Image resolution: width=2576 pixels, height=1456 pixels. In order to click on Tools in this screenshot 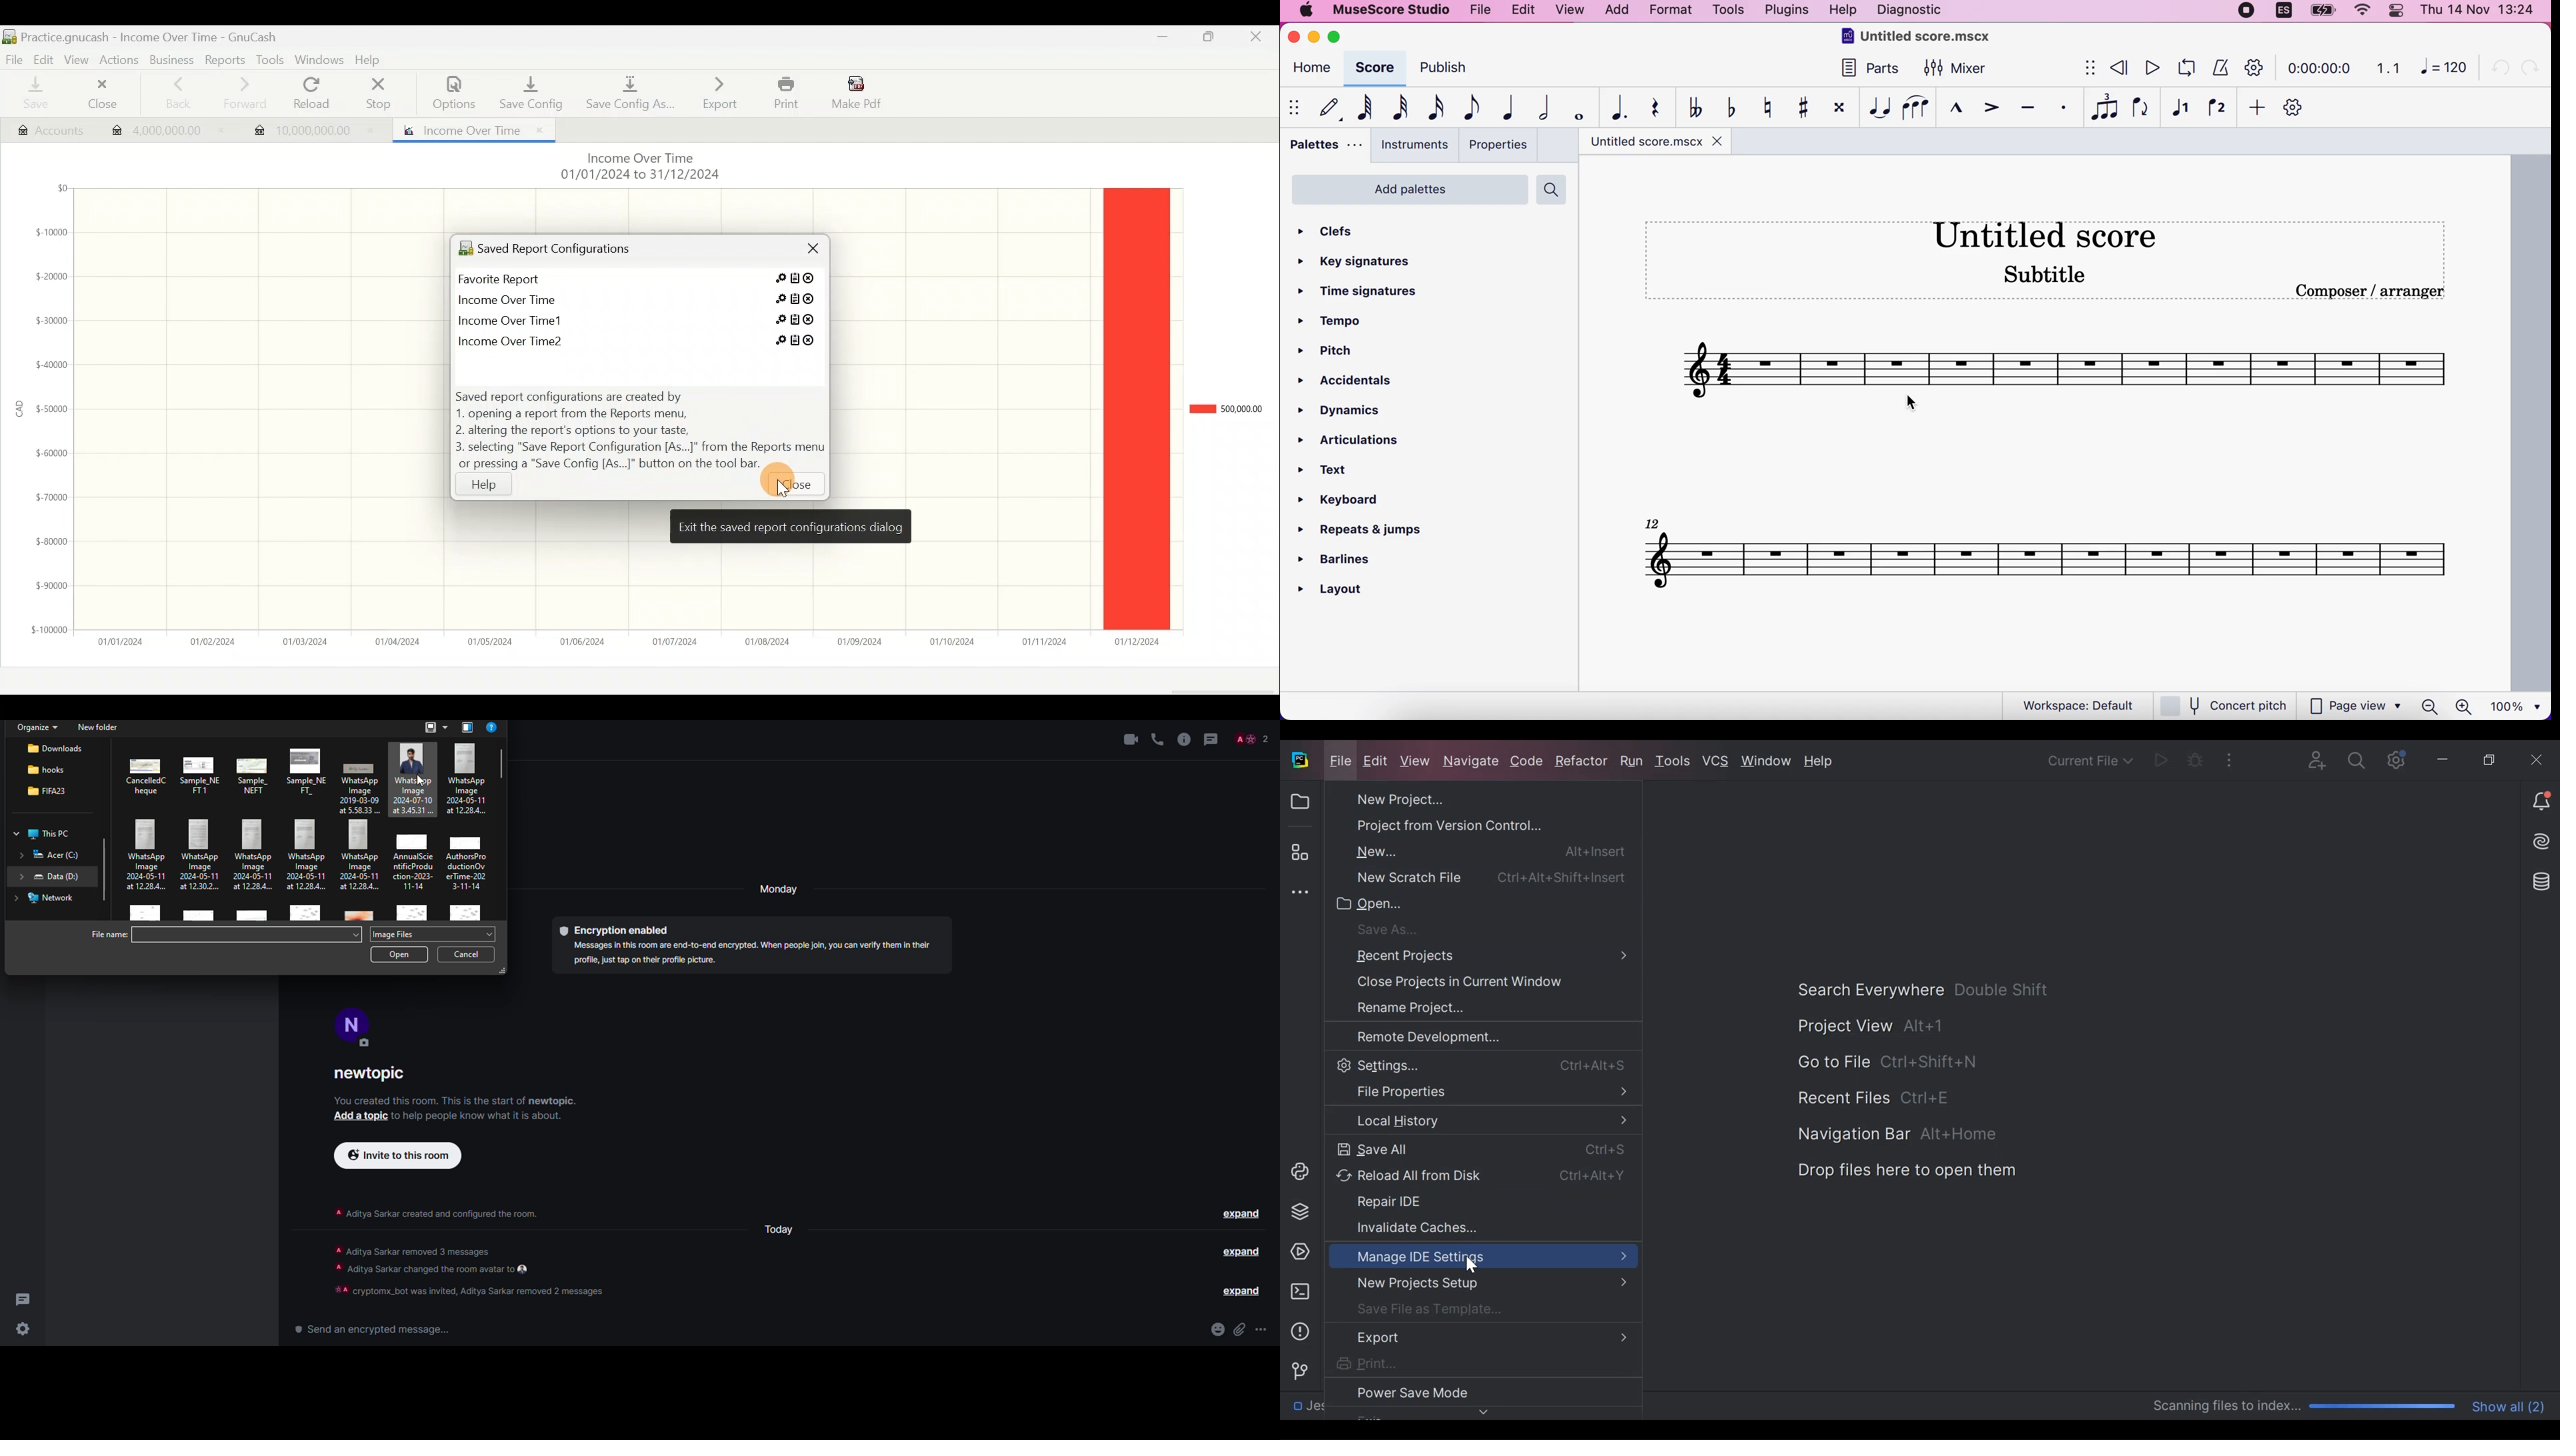, I will do `click(1675, 762)`.